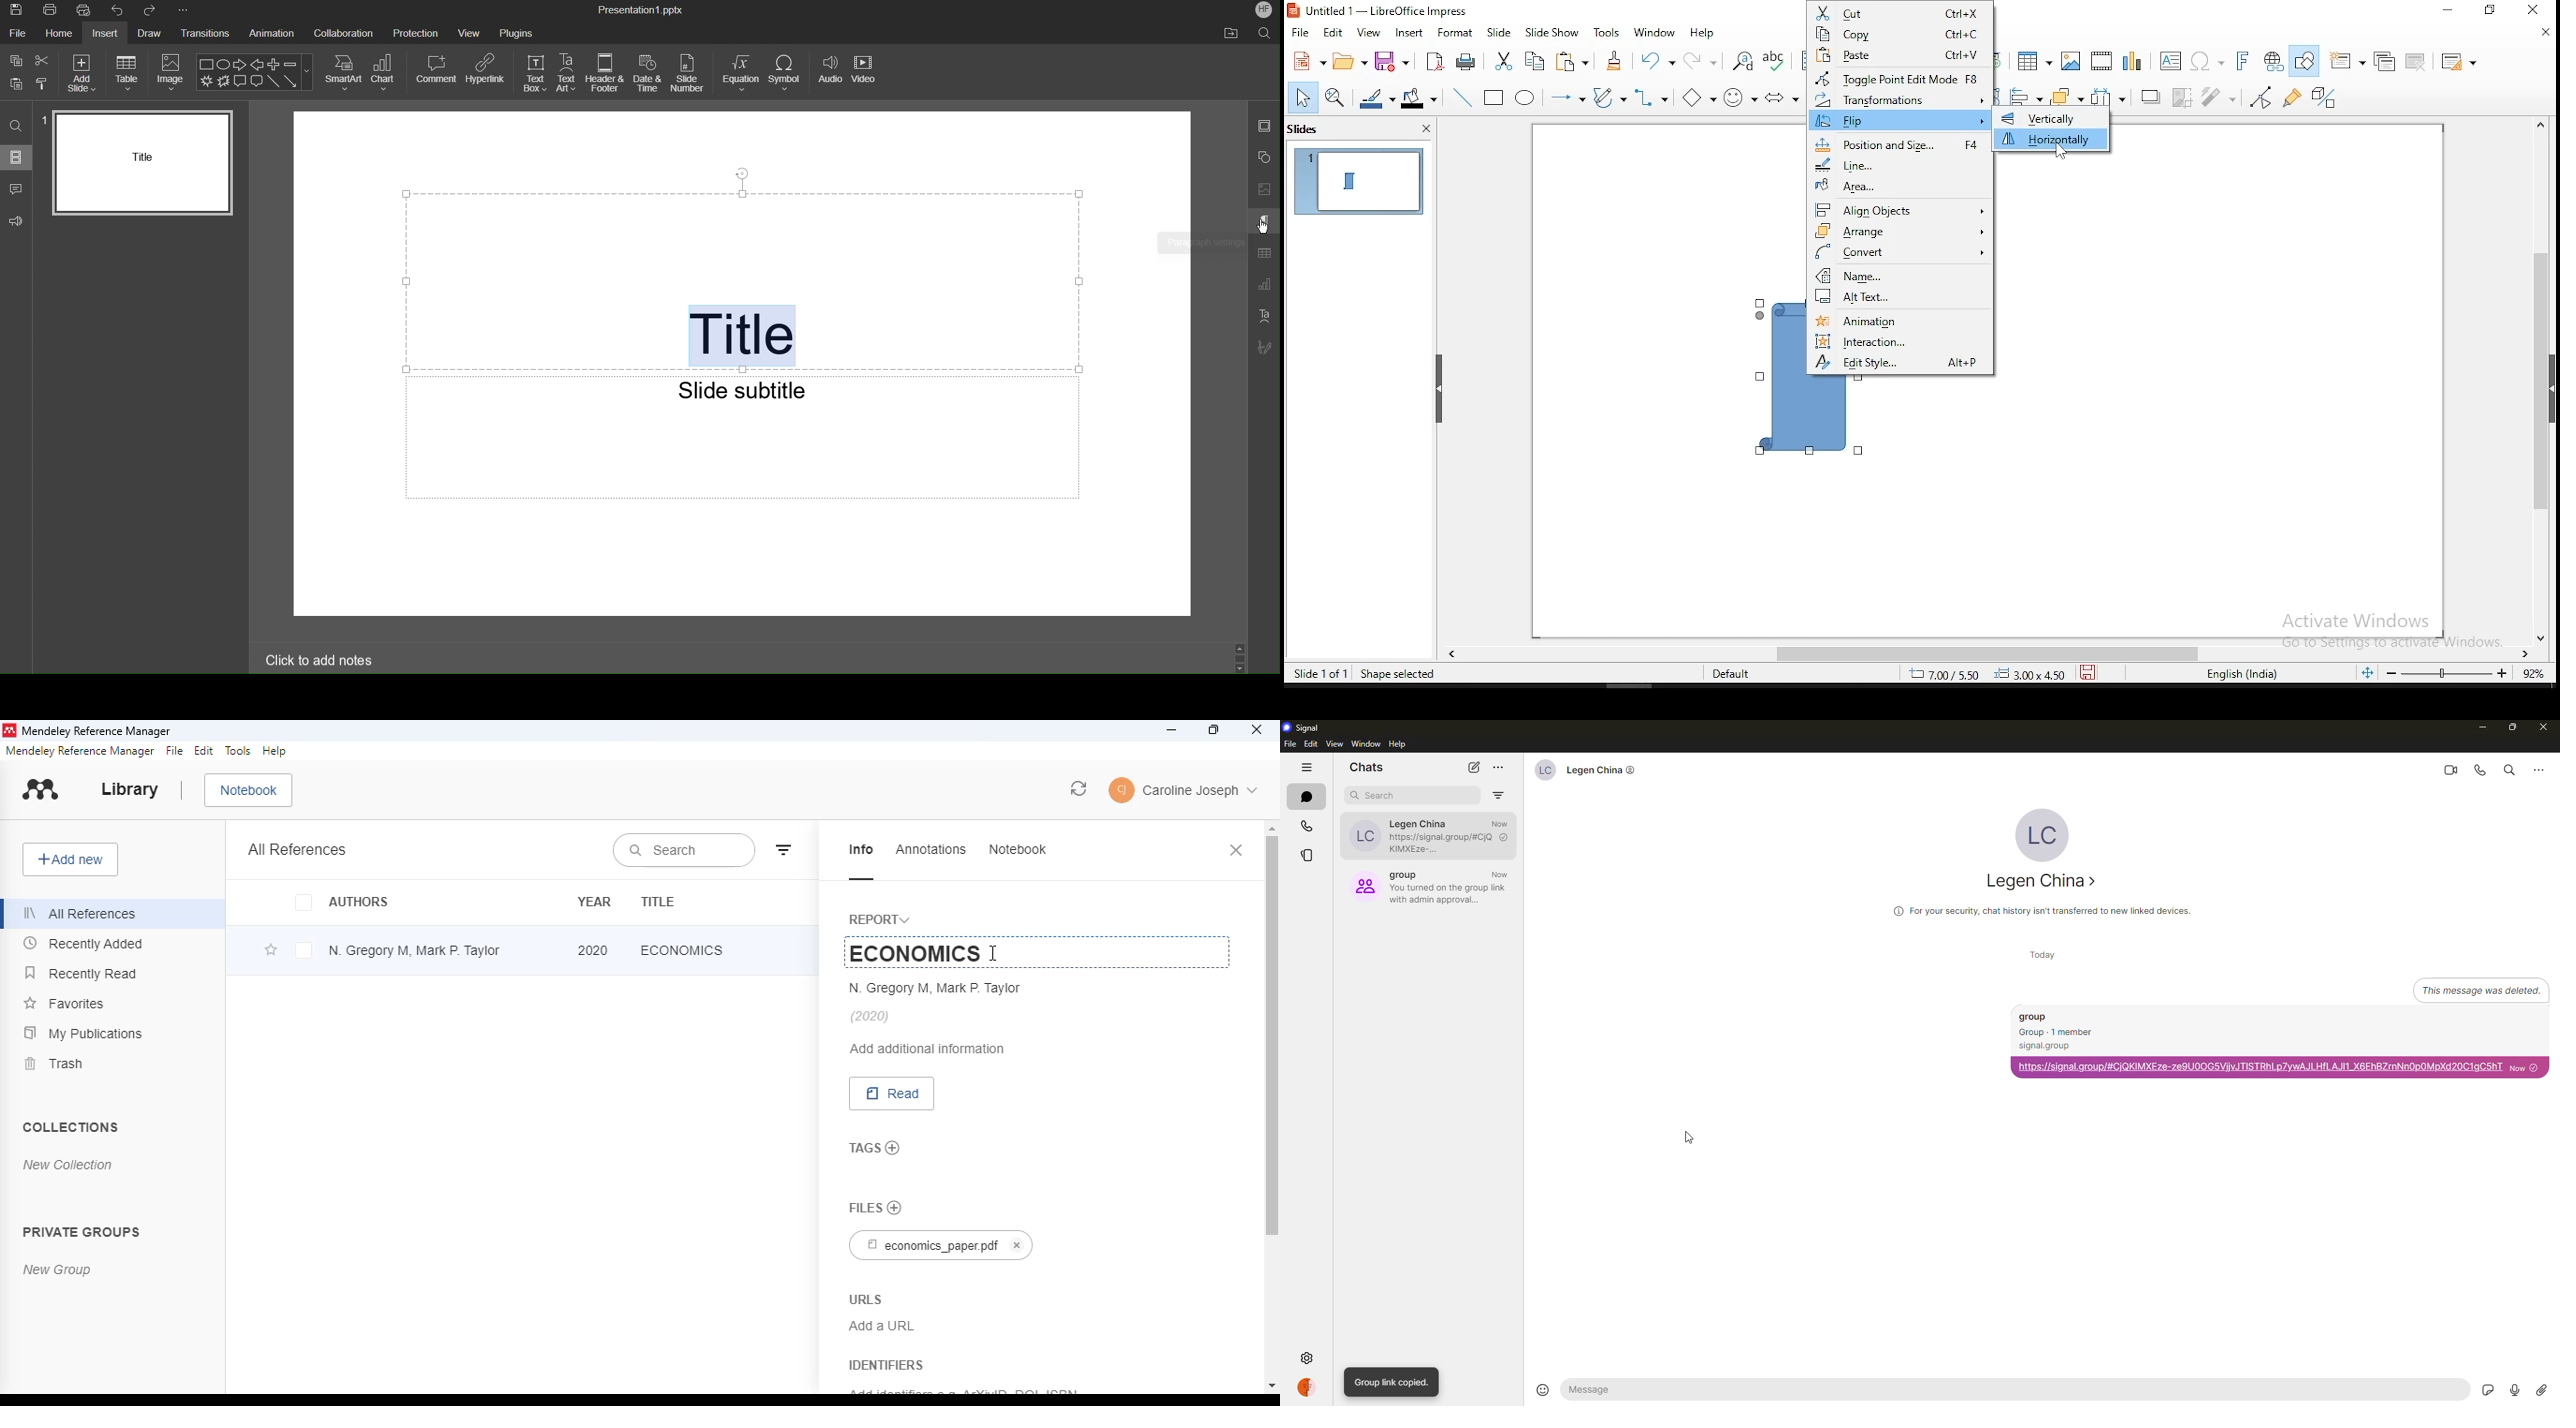  Describe the element at coordinates (2030, 677) in the screenshot. I see `0.00x0.00` at that location.